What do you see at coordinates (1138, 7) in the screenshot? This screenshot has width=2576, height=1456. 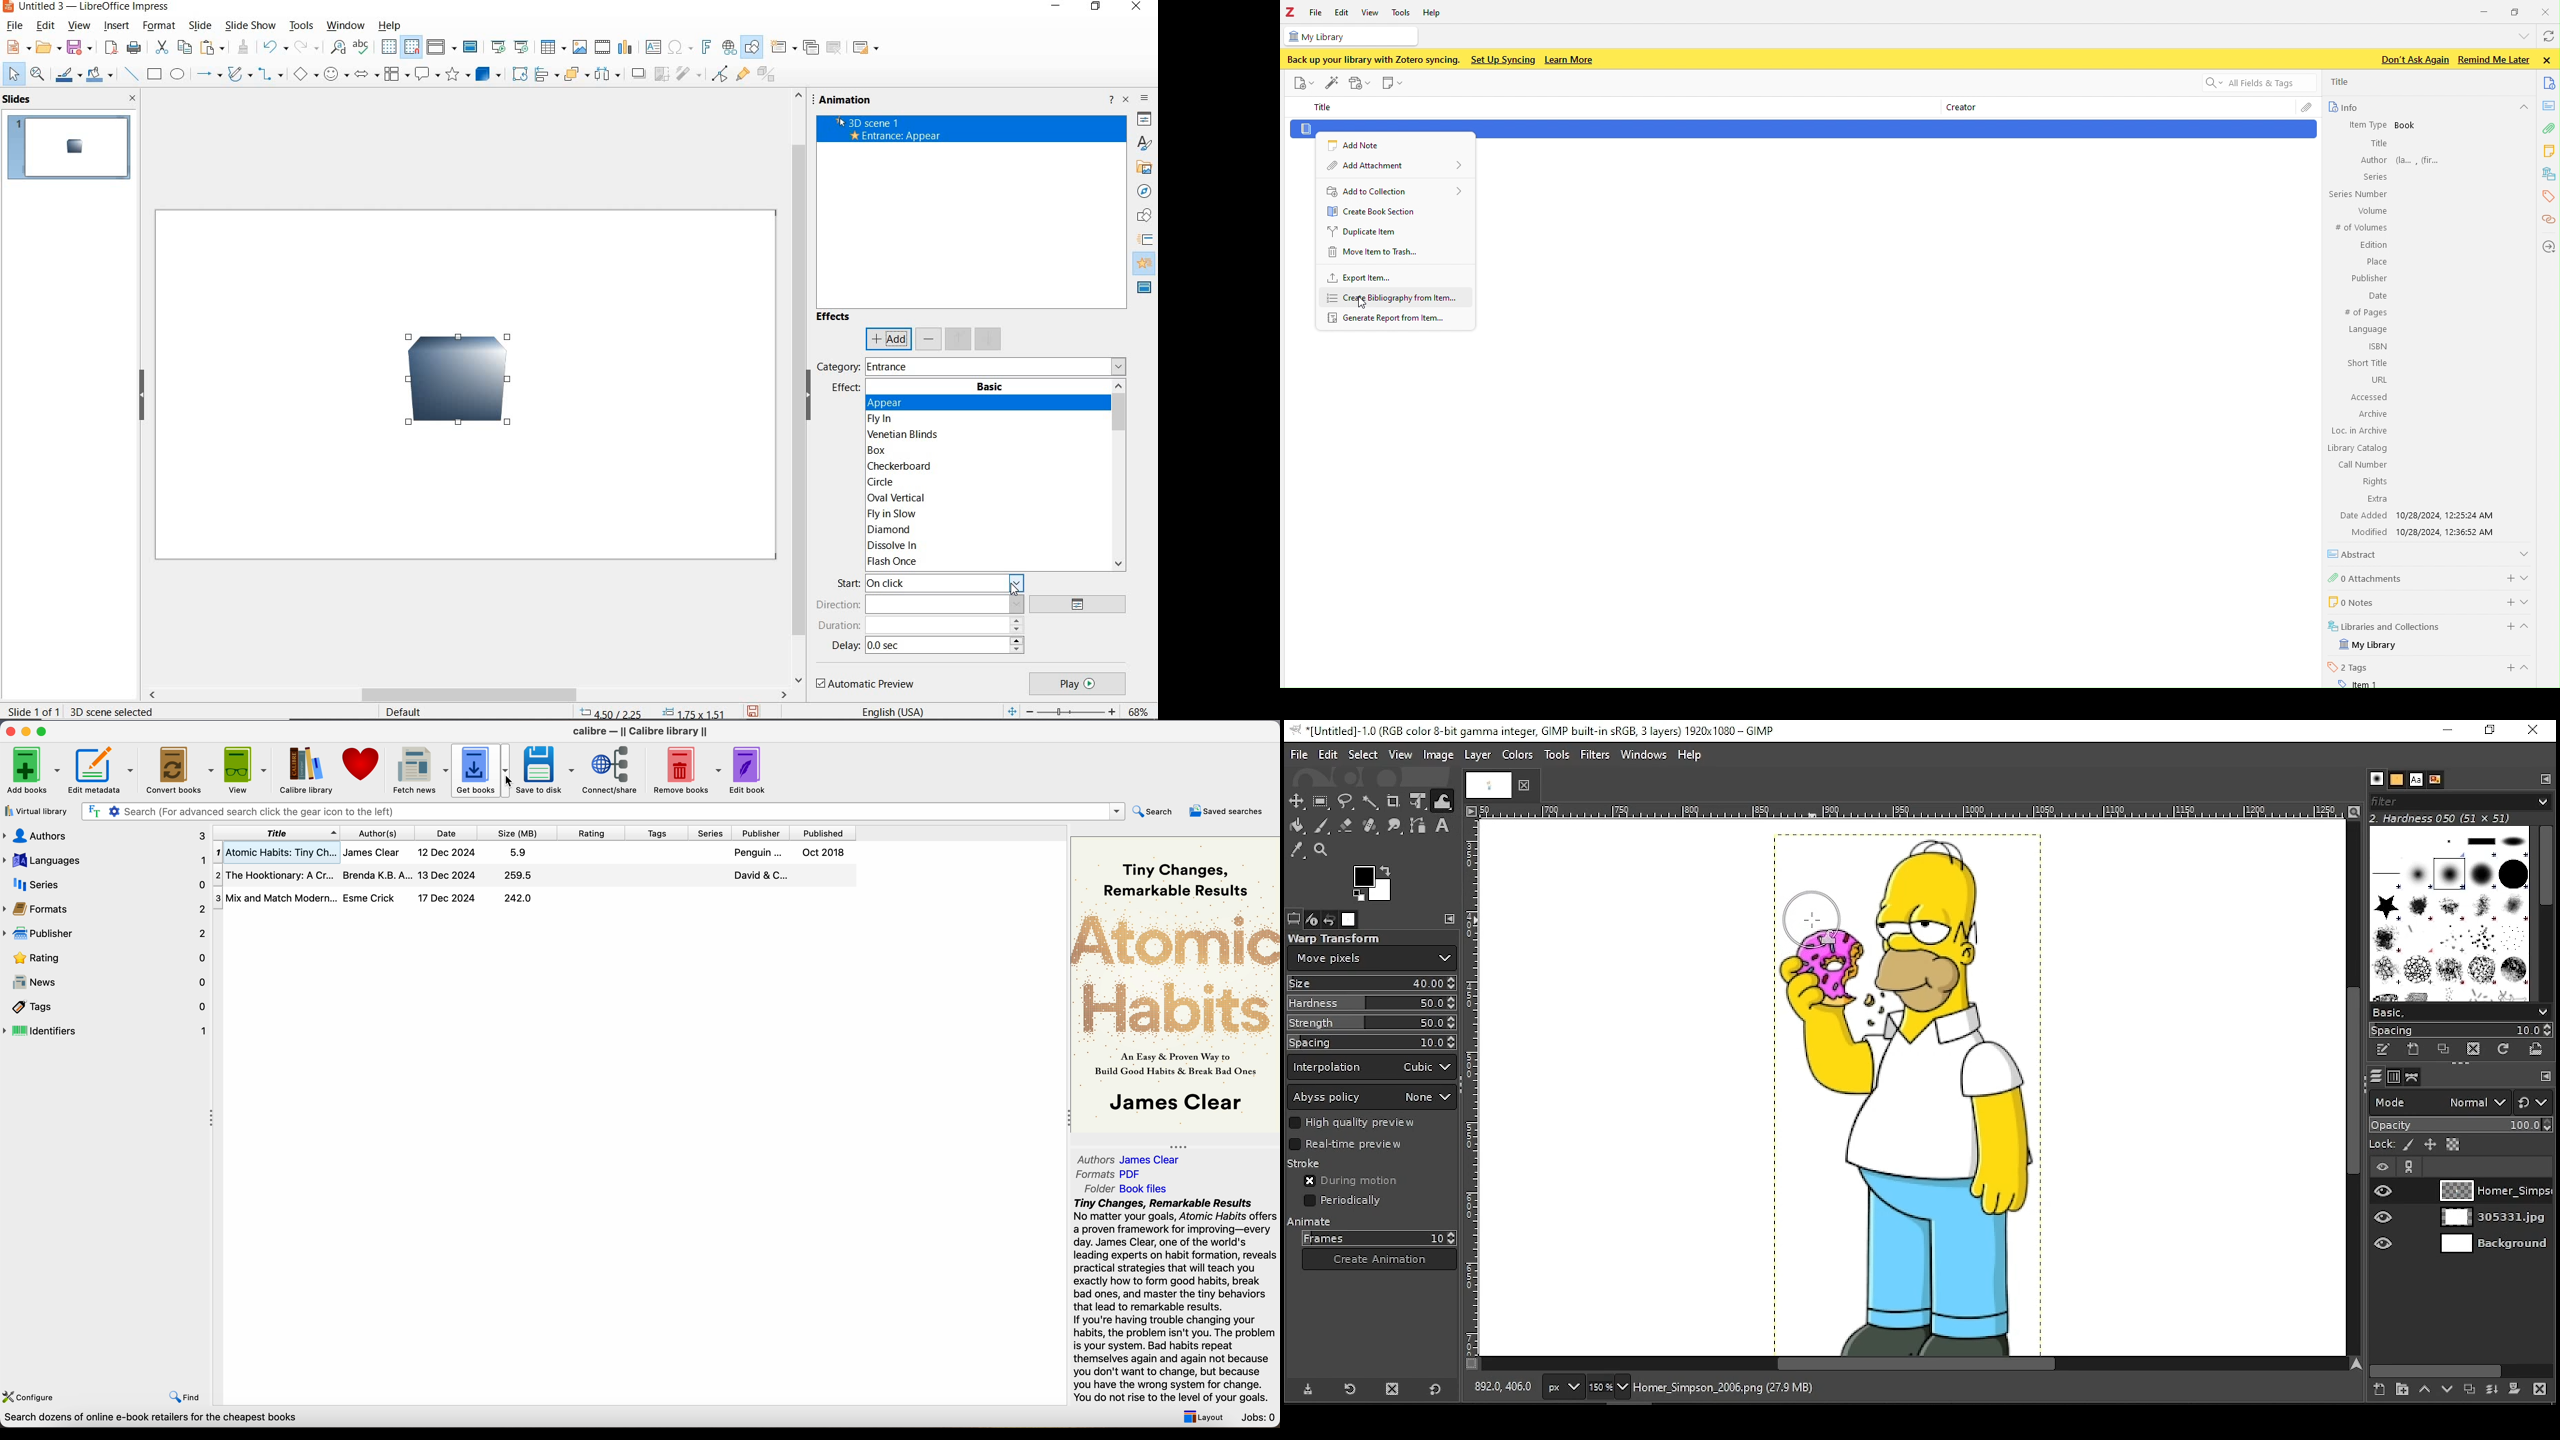 I see `CLOSE` at bounding box center [1138, 7].